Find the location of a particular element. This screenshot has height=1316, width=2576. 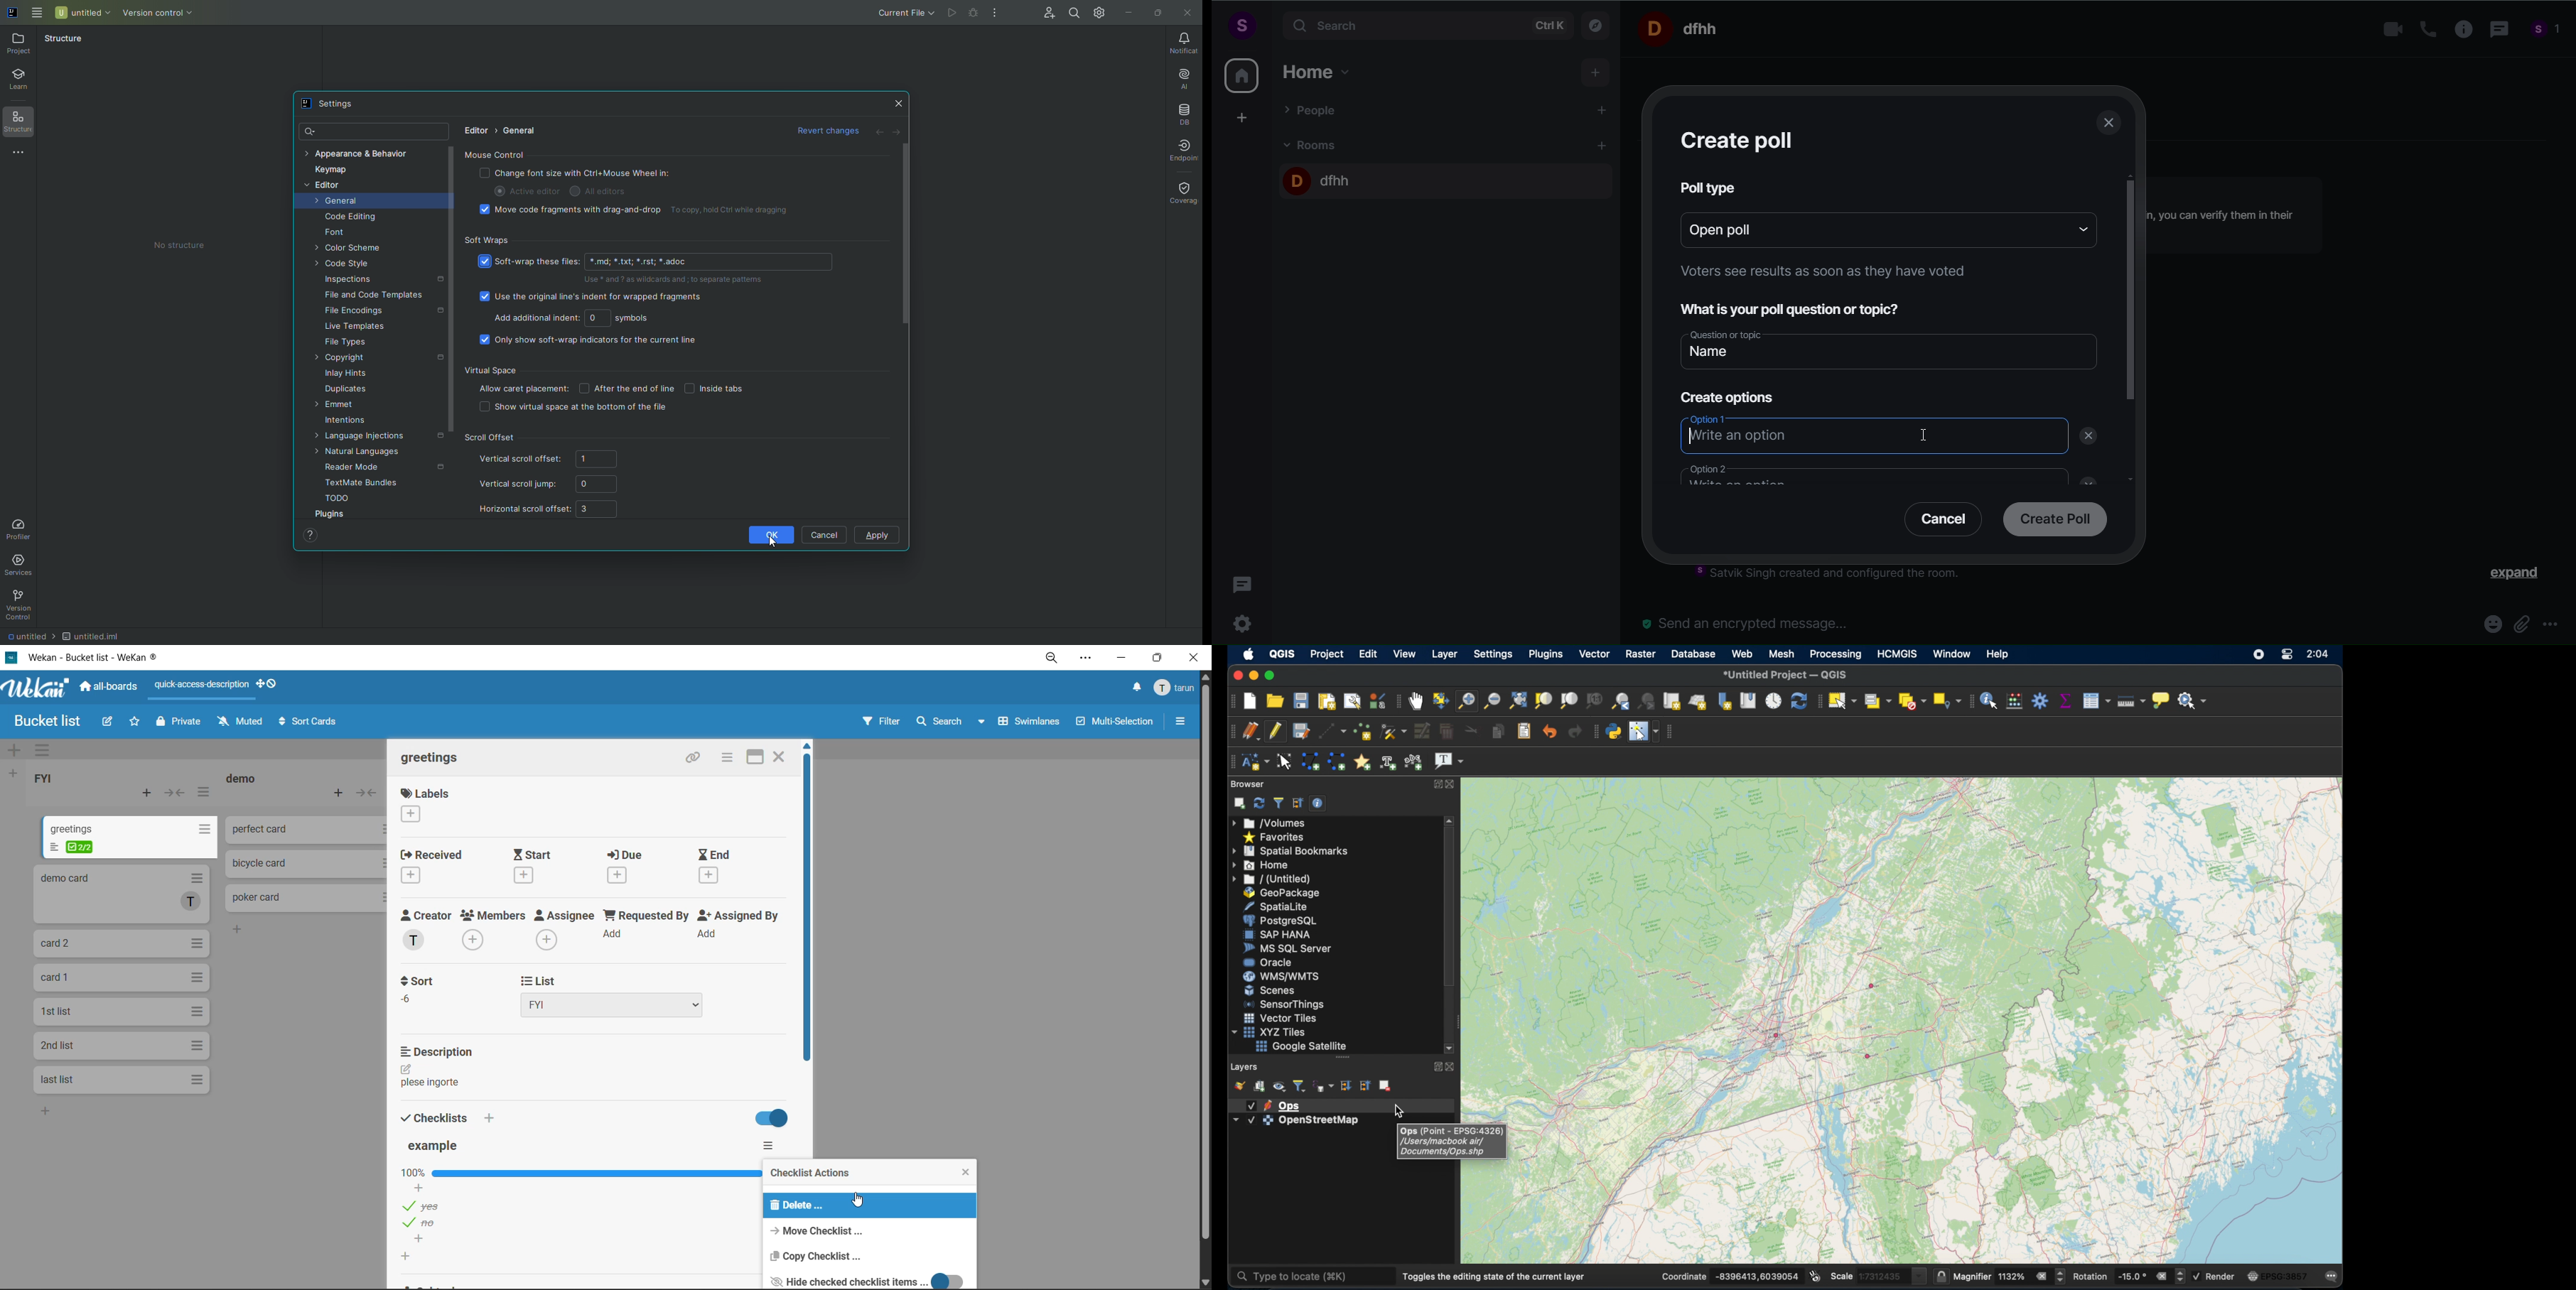

muted is located at coordinates (241, 721).